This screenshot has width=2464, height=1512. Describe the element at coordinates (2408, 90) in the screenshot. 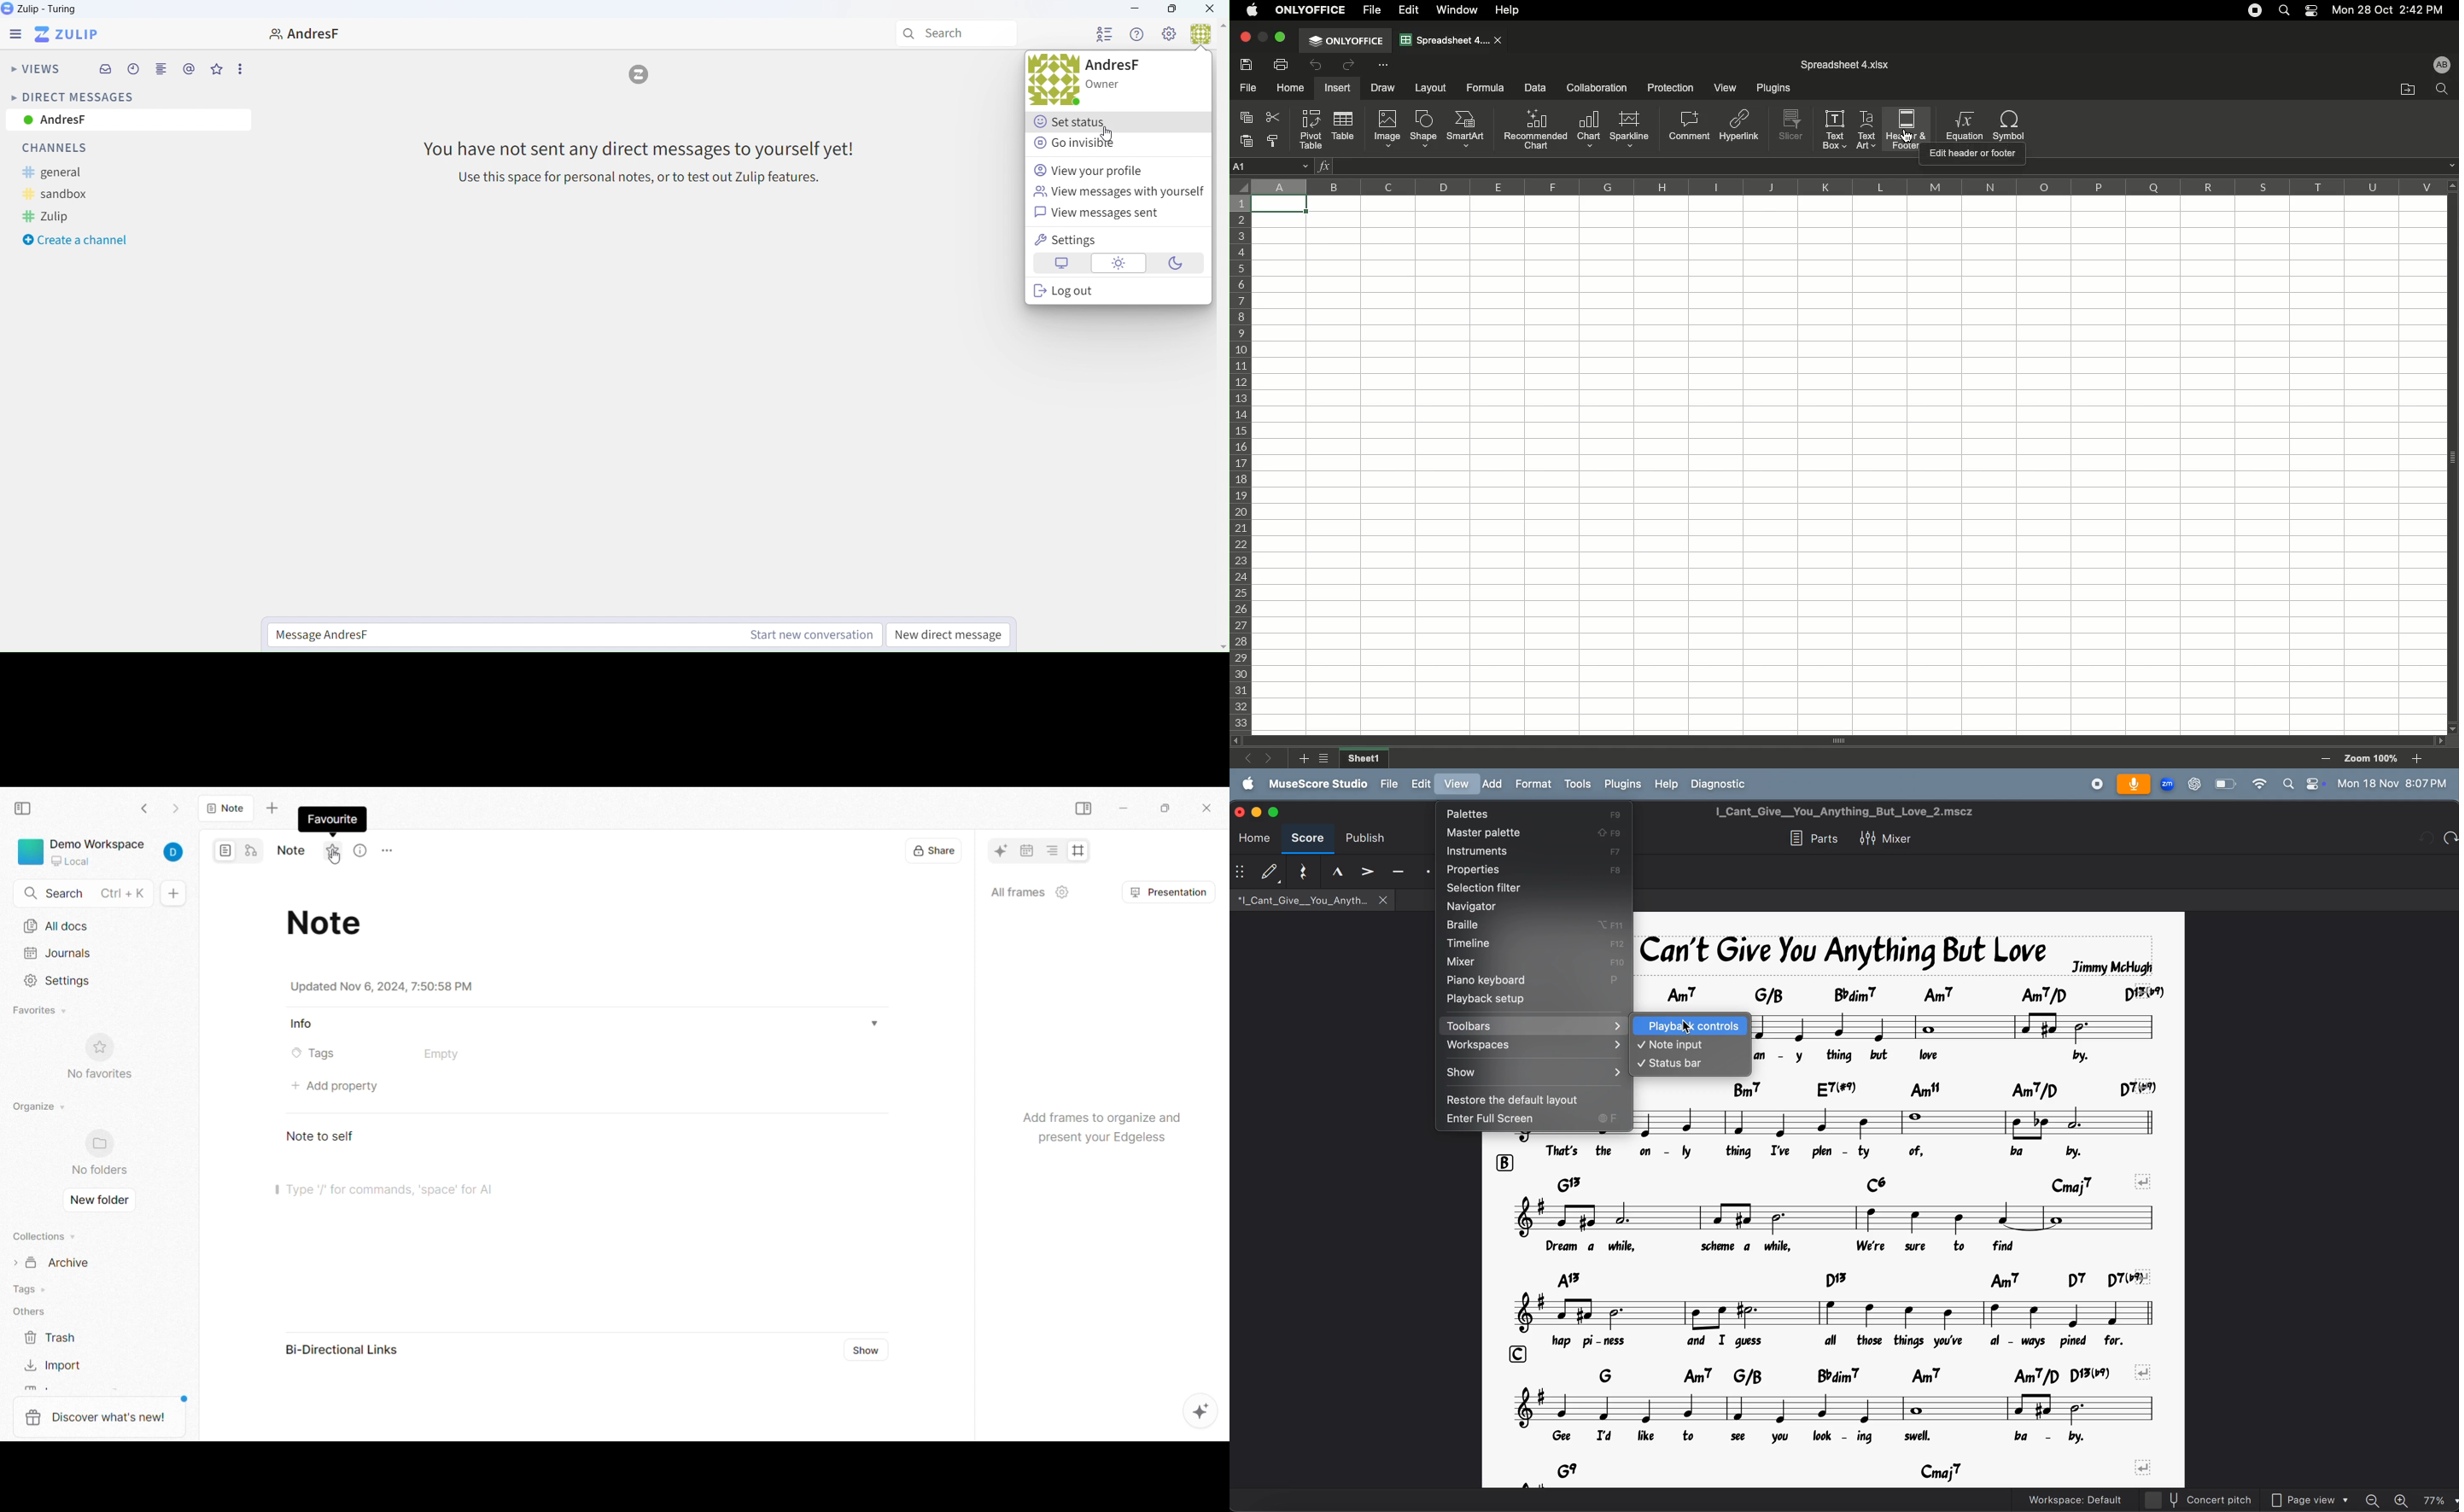

I see `Open file location` at that location.